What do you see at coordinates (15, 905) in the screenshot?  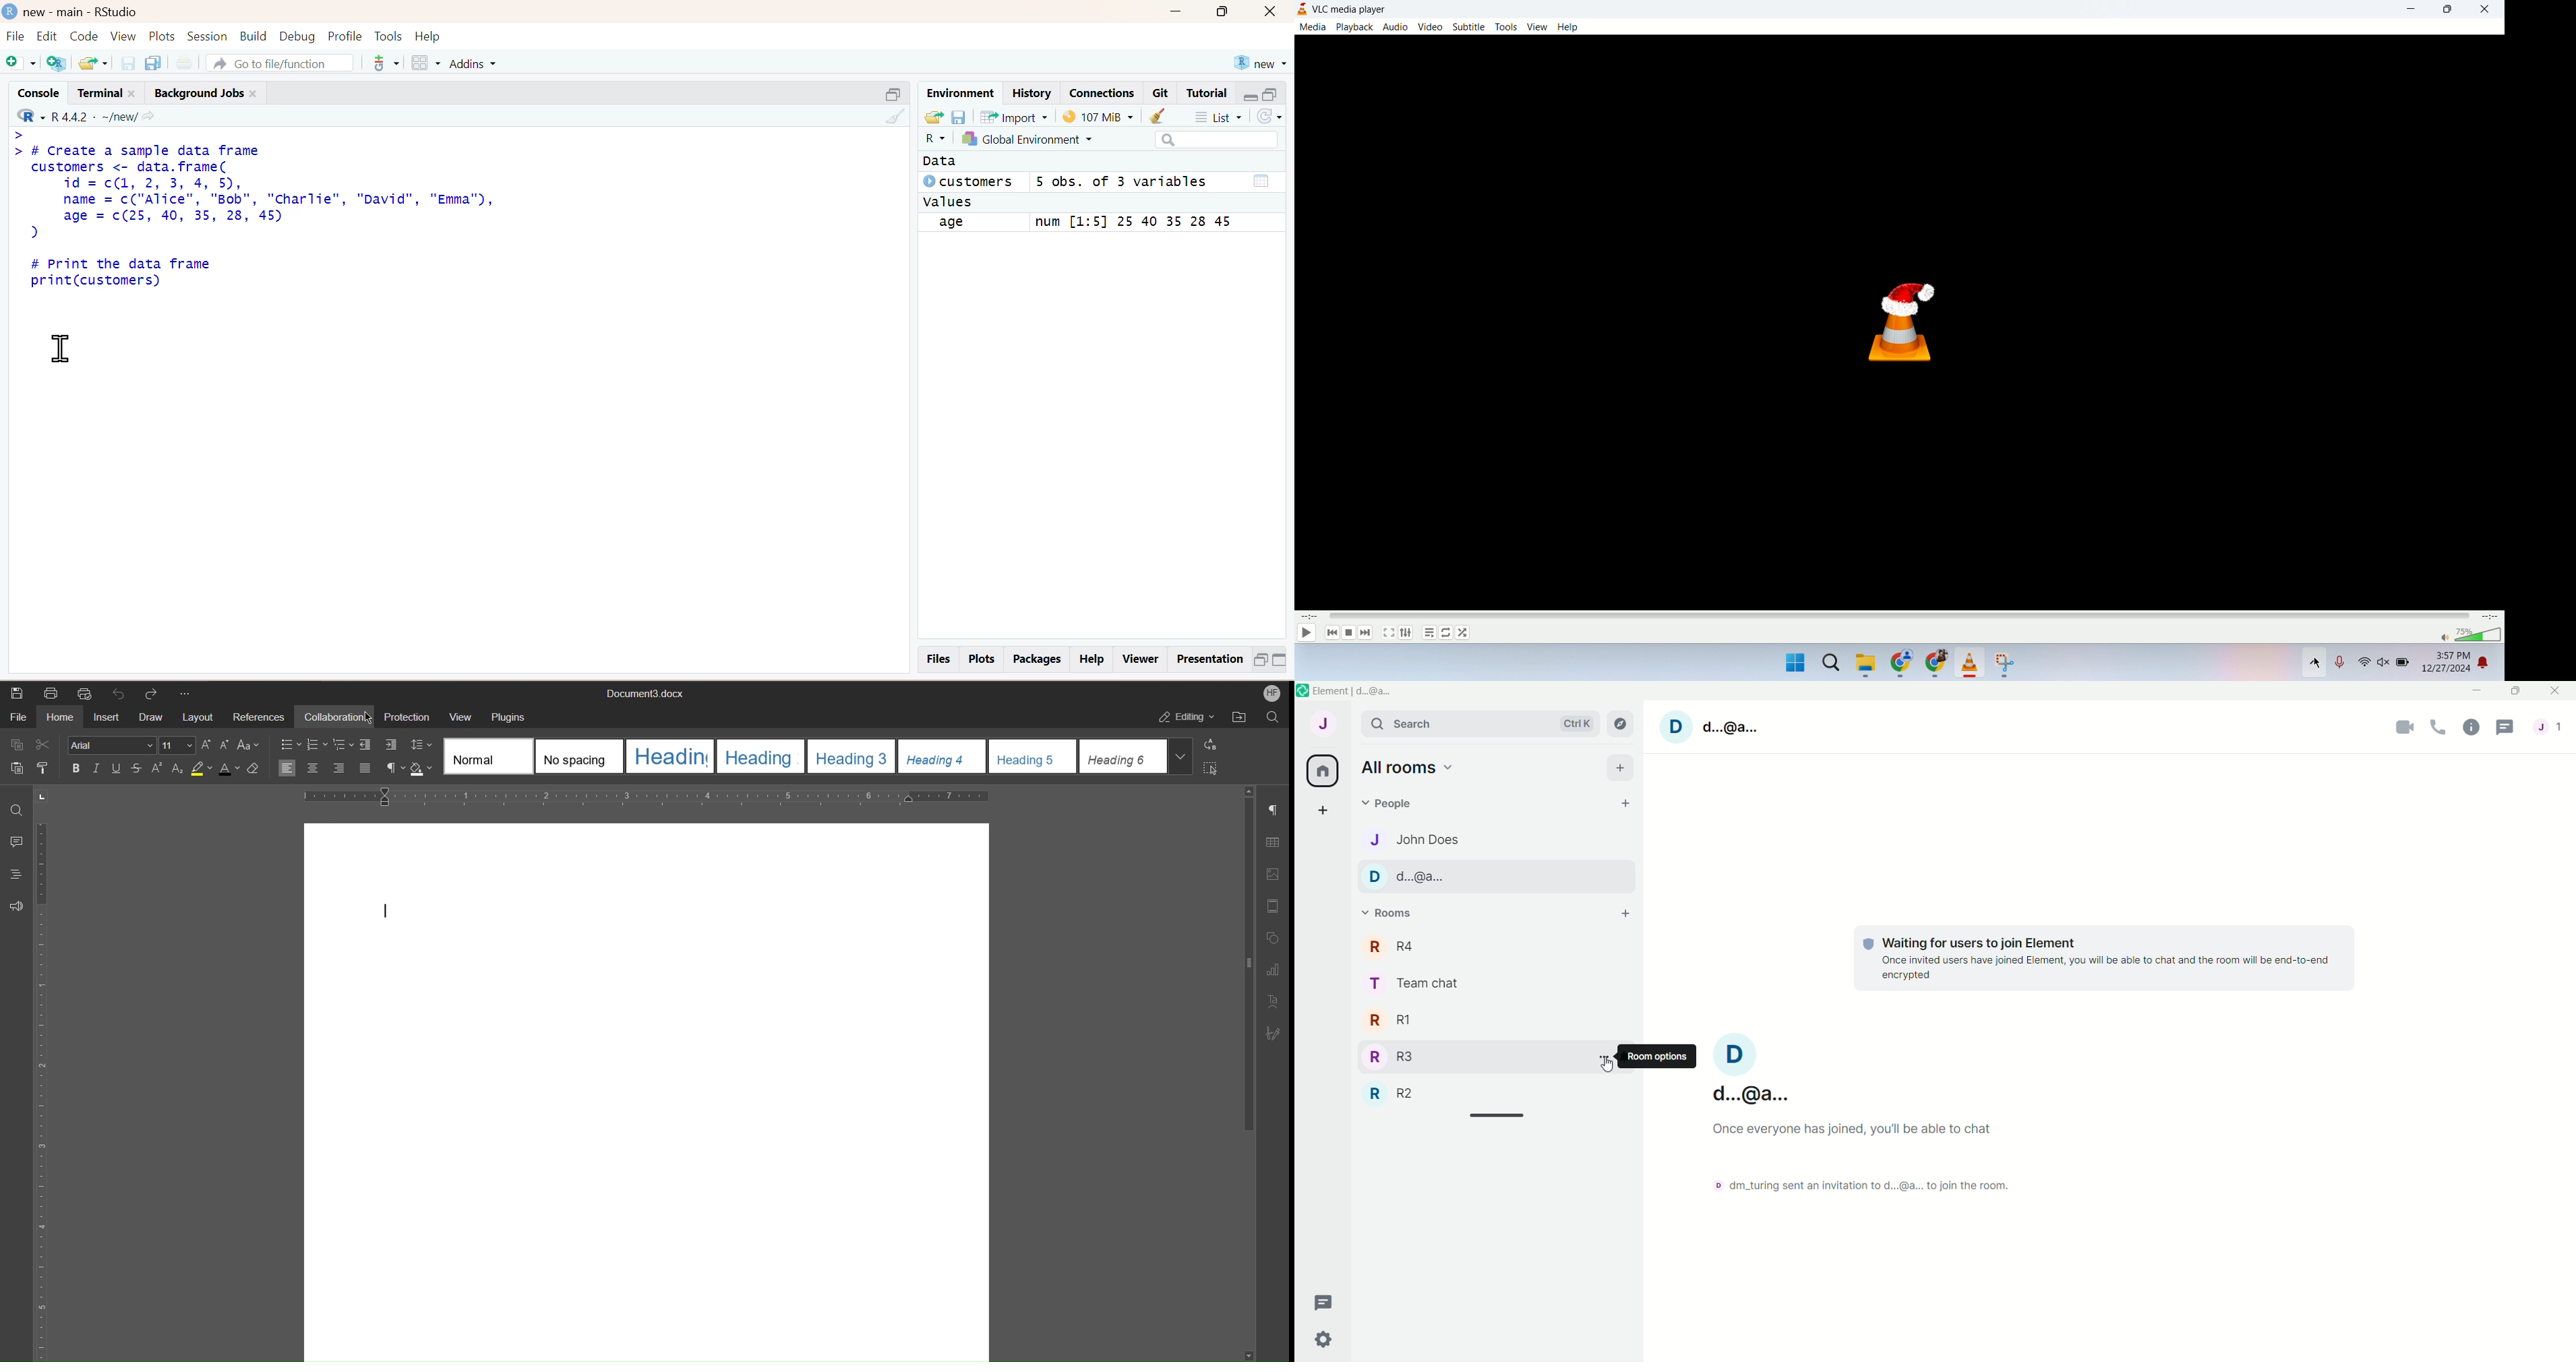 I see `Feedback and Support` at bounding box center [15, 905].